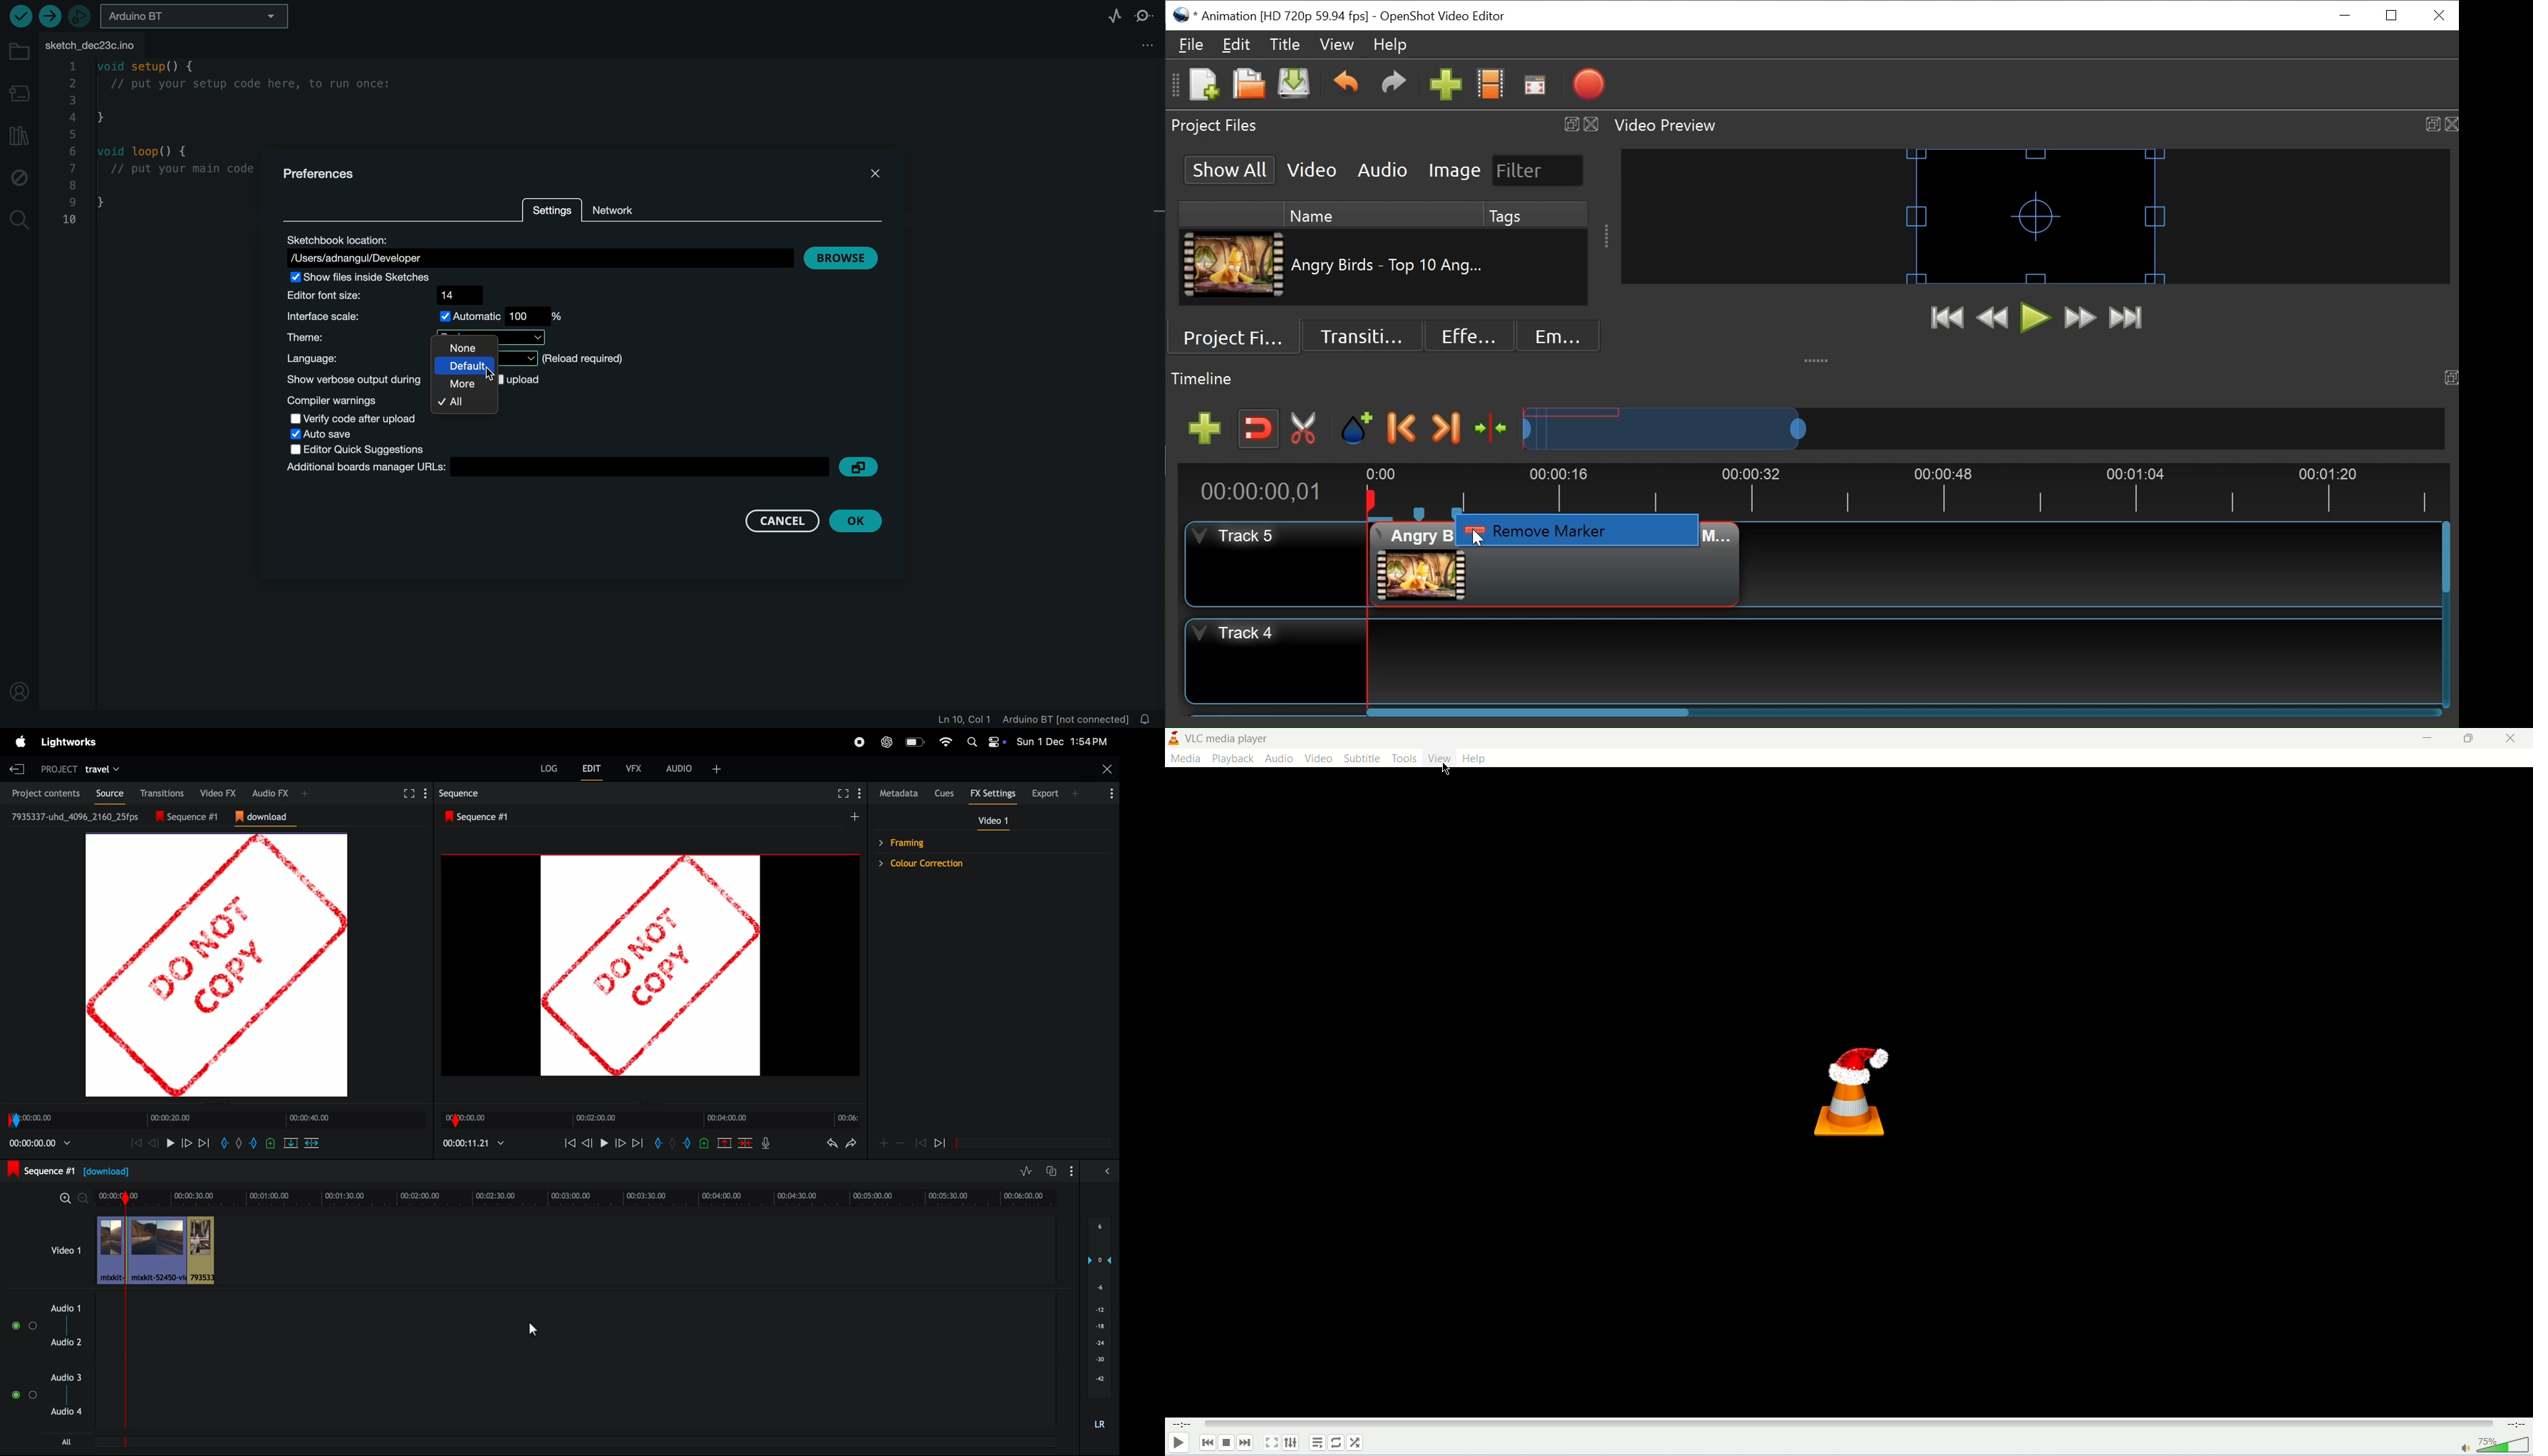 This screenshot has width=2548, height=1456. What do you see at coordinates (1310, 171) in the screenshot?
I see `Video` at bounding box center [1310, 171].